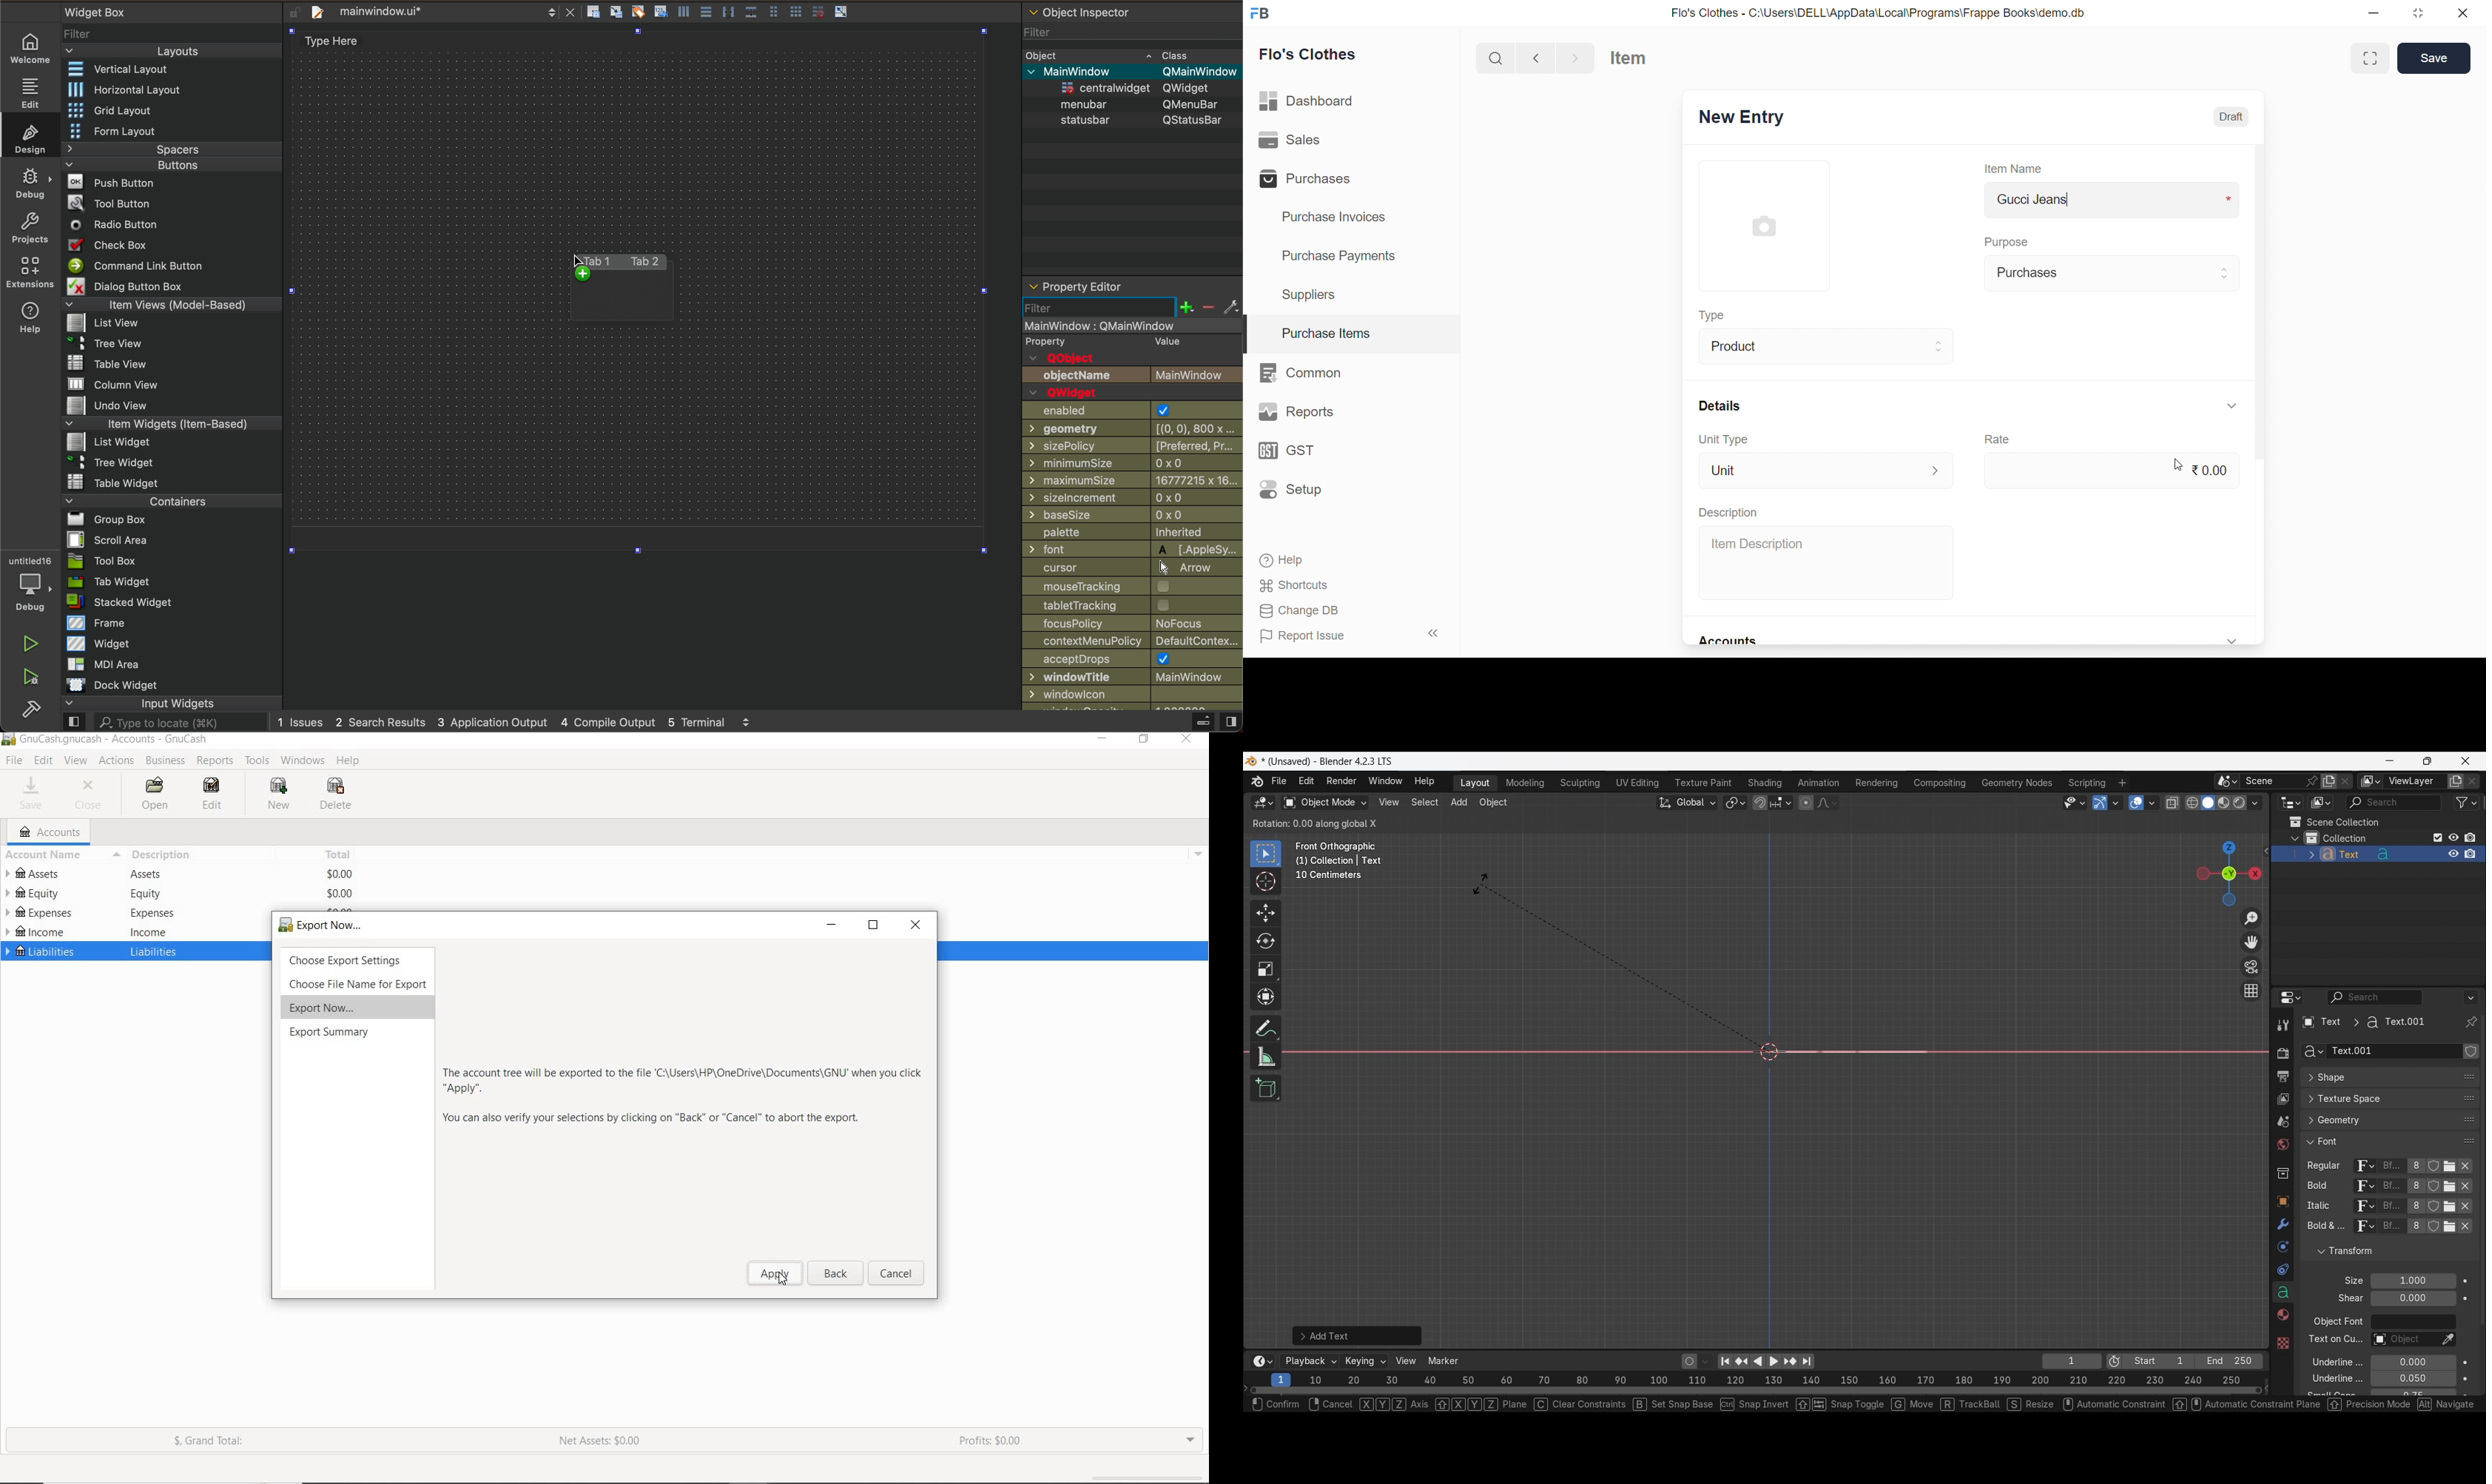 Image resolution: width=2492 pixels, height=1484 pixels. Describe the element at coordinates (1475, 784) in the screenshot. I see `Layout workspace, current selection` at that location.